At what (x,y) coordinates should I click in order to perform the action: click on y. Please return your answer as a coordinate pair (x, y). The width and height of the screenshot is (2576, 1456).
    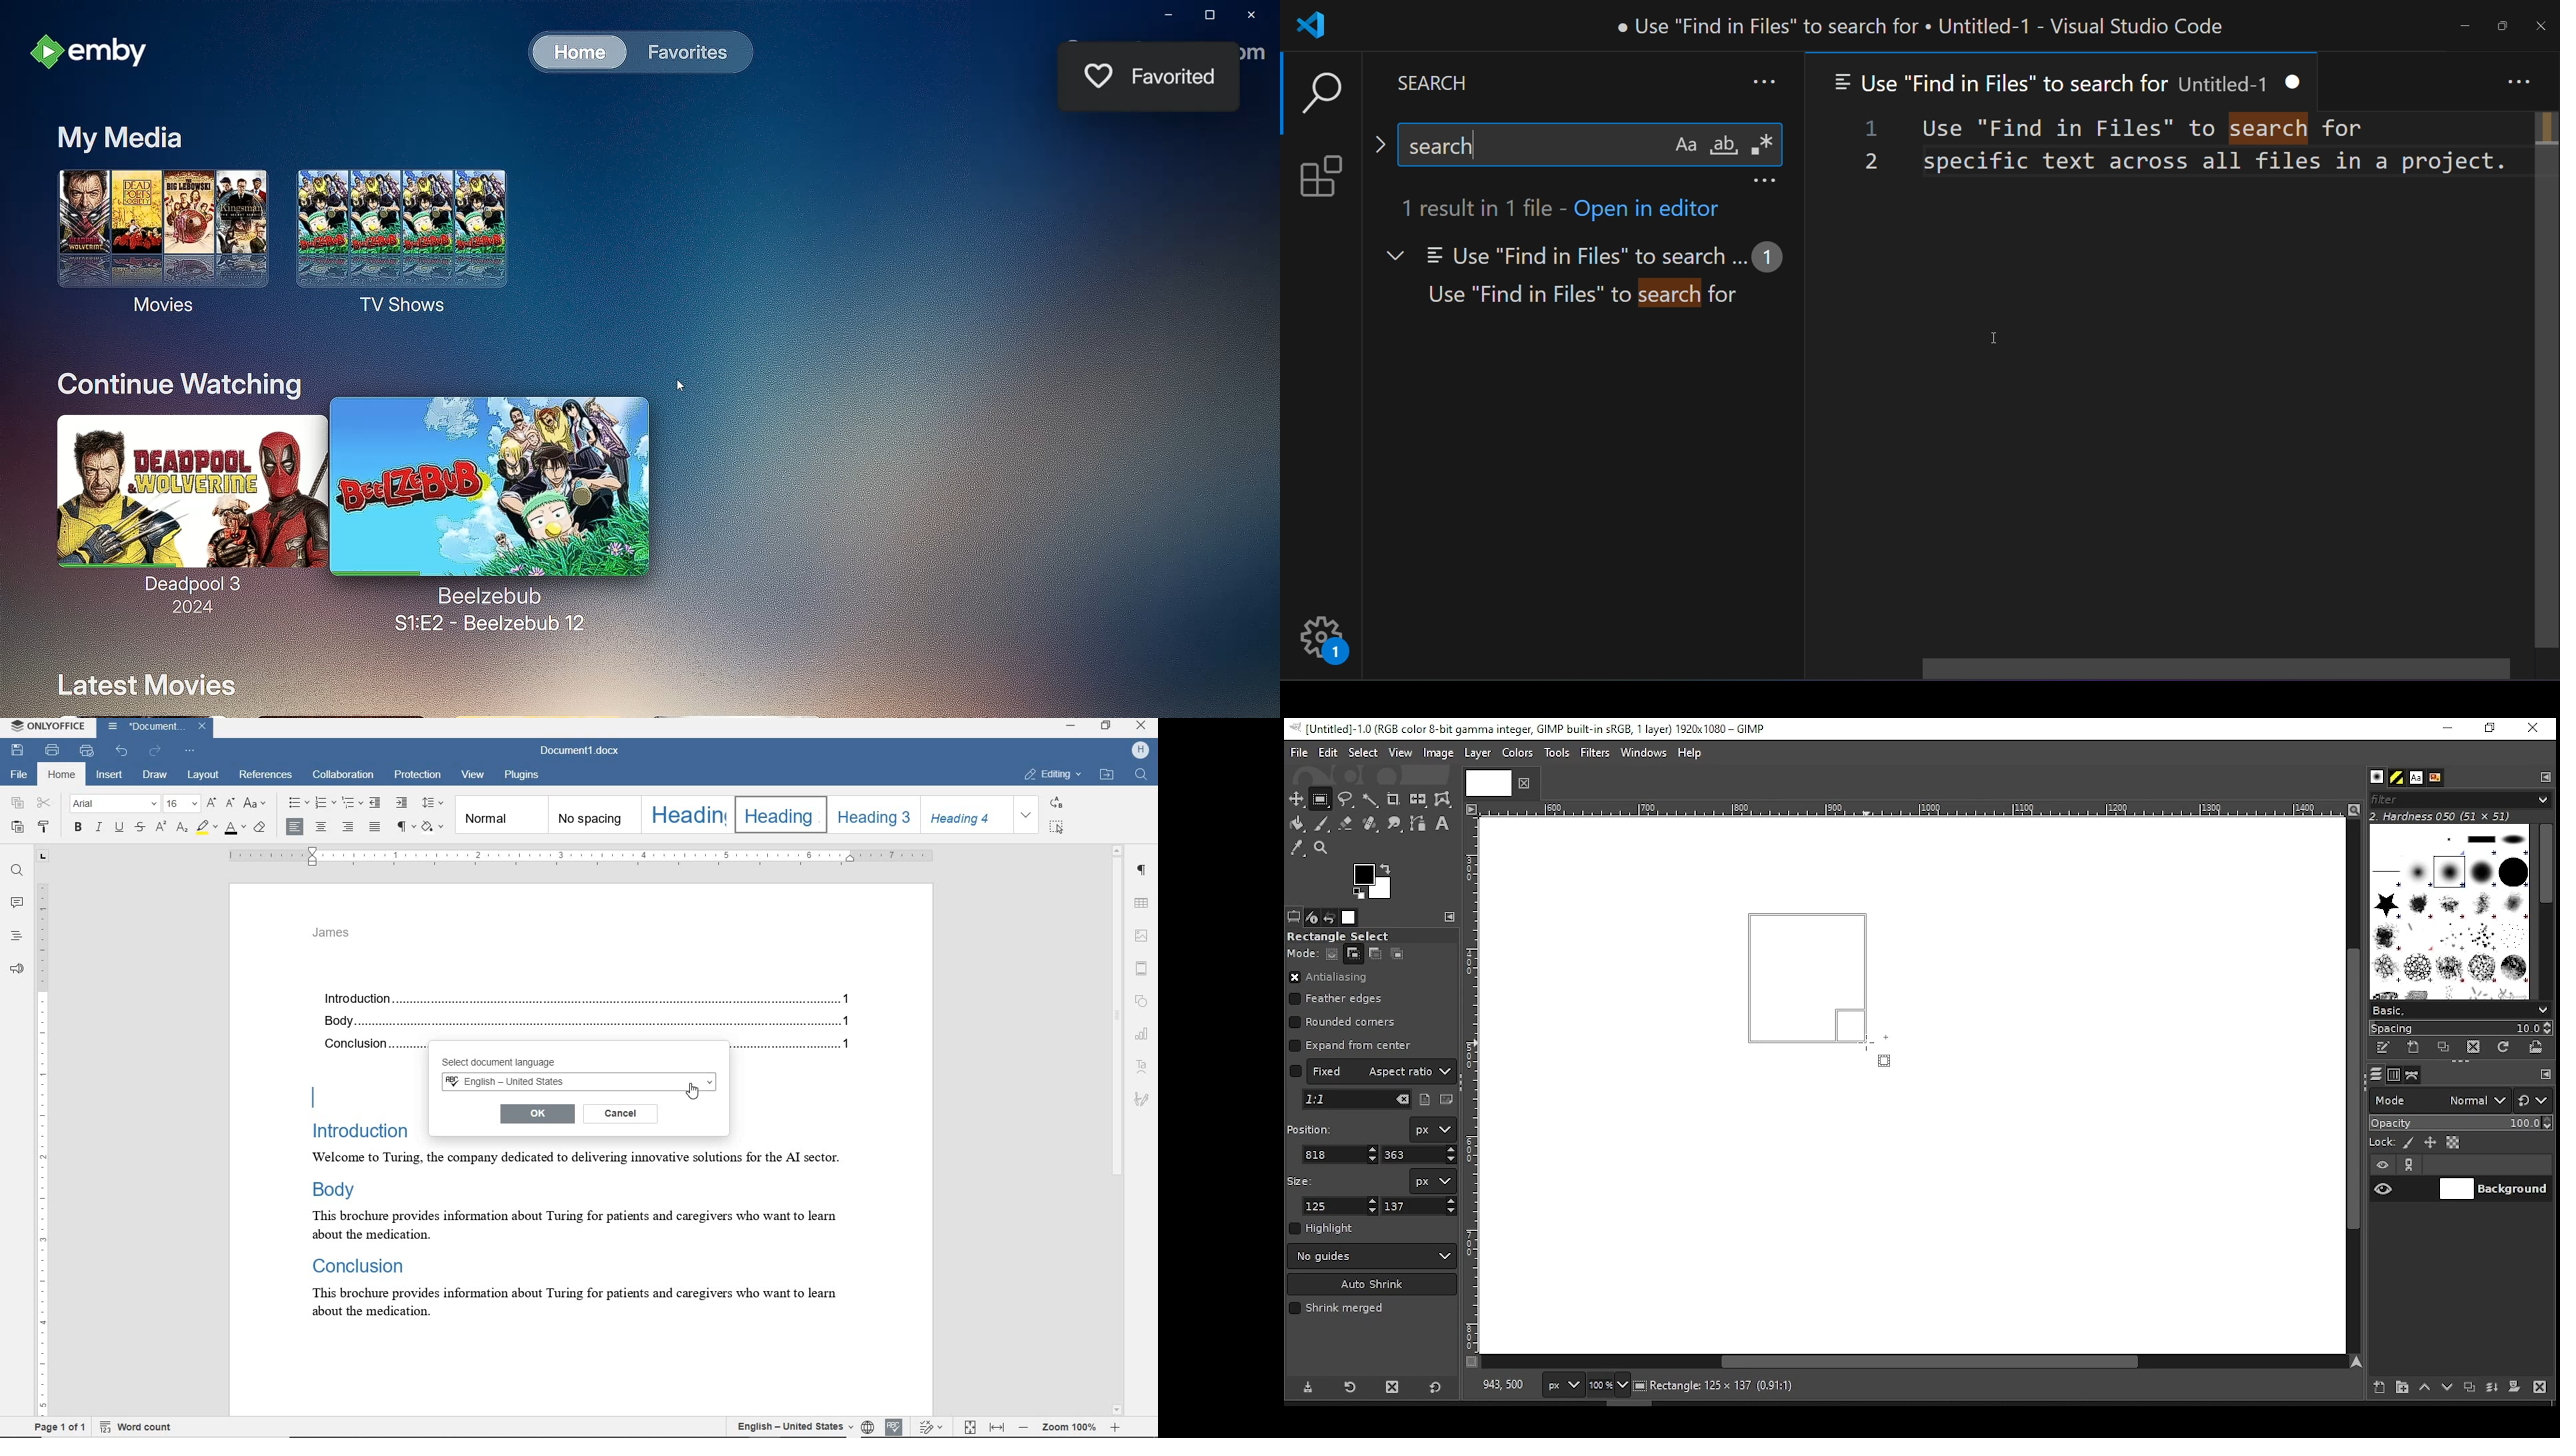
    Looking at the image, I should click on (1417, 1155).